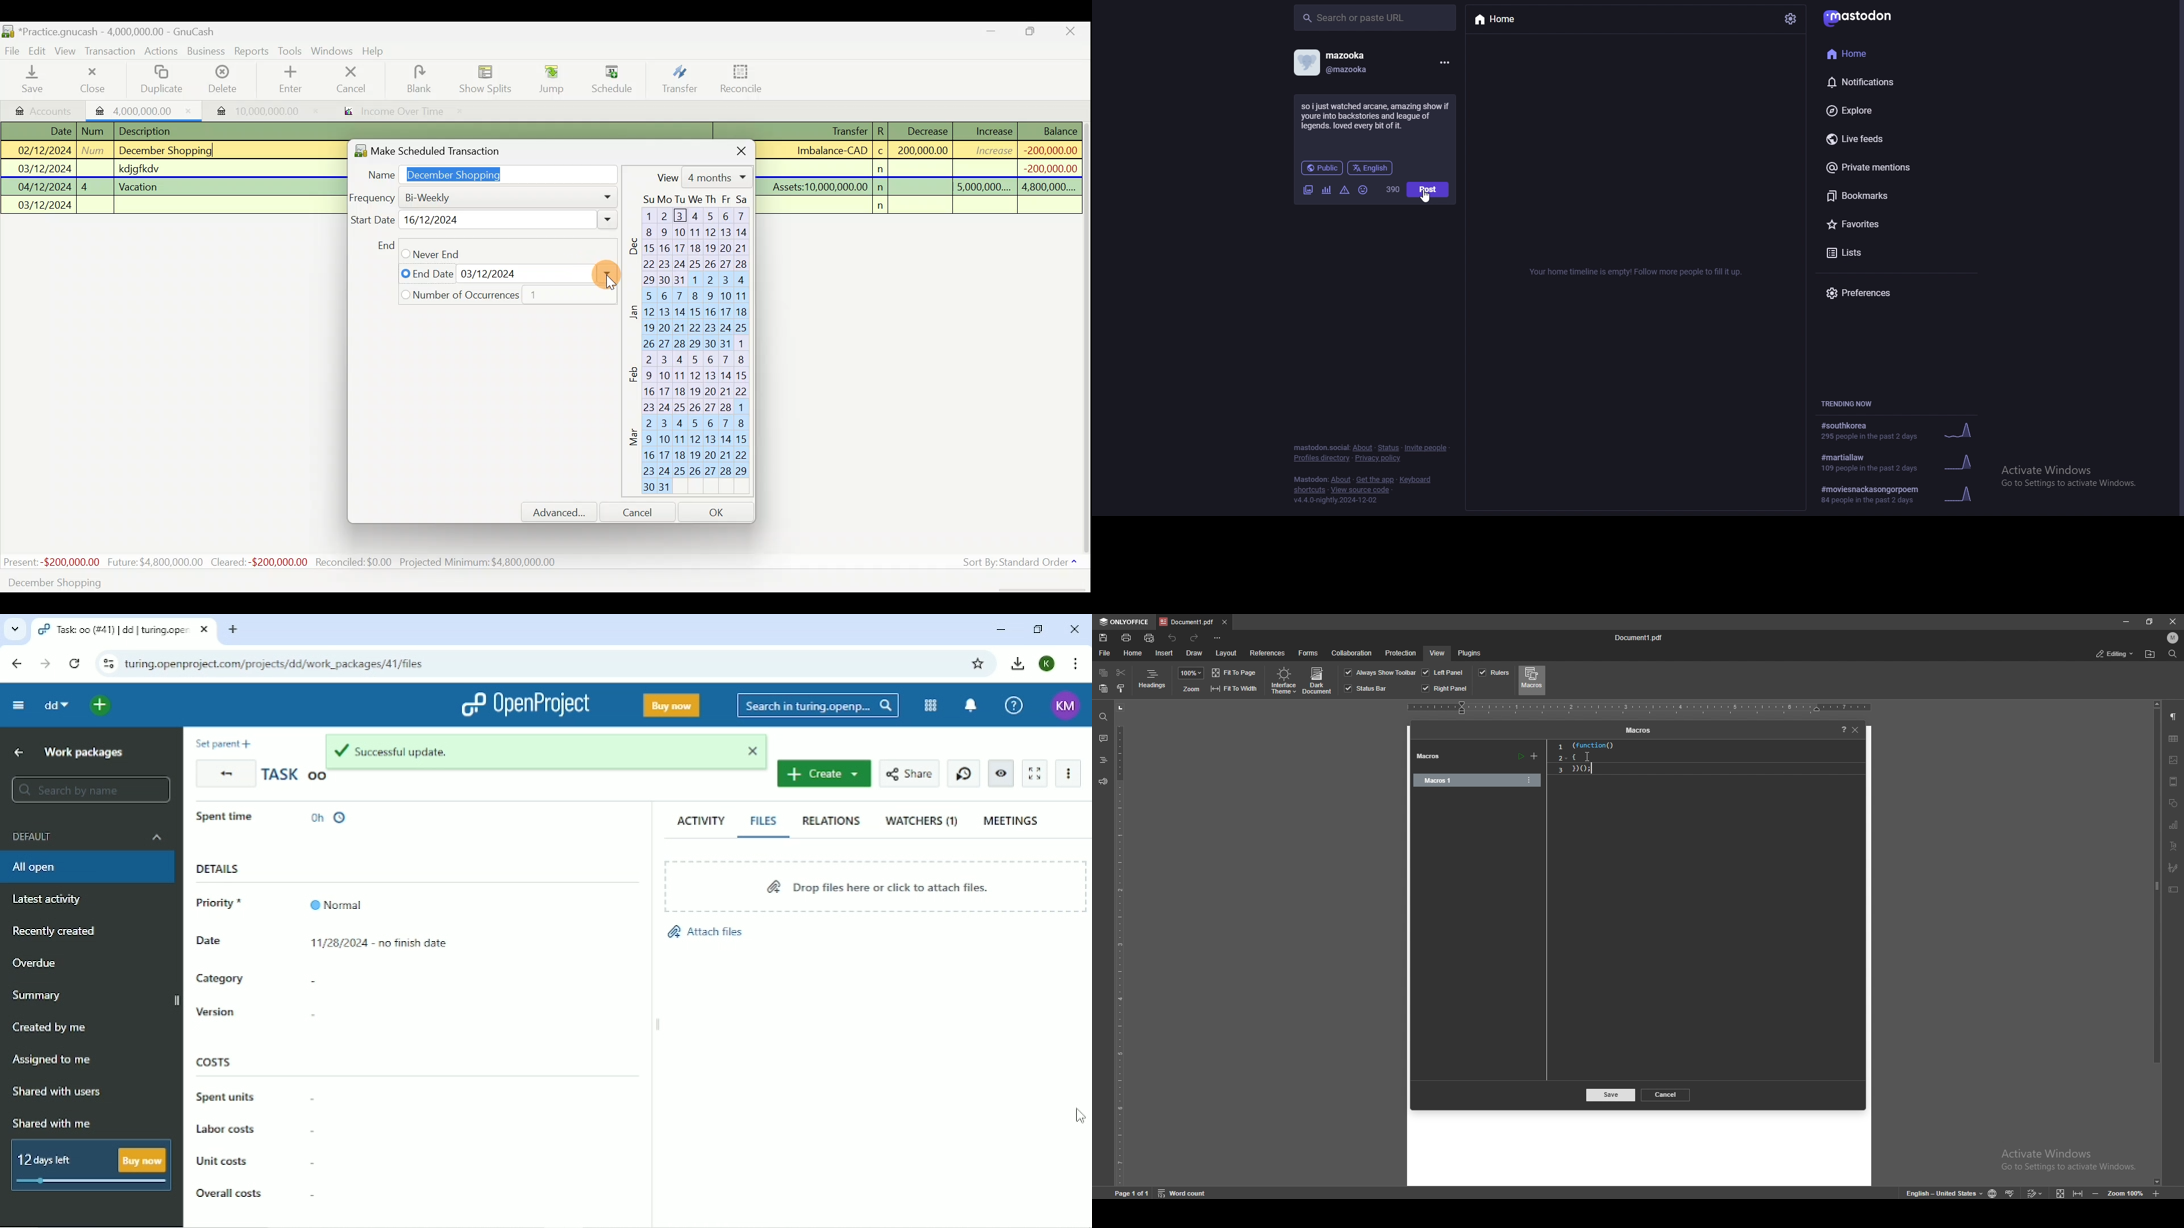 The height and width of the screenshot is (1232, 2184). What do you see at coordinates (2174, 889) in the screenshot?
I see `text box` at bounding box center [2174, 889].